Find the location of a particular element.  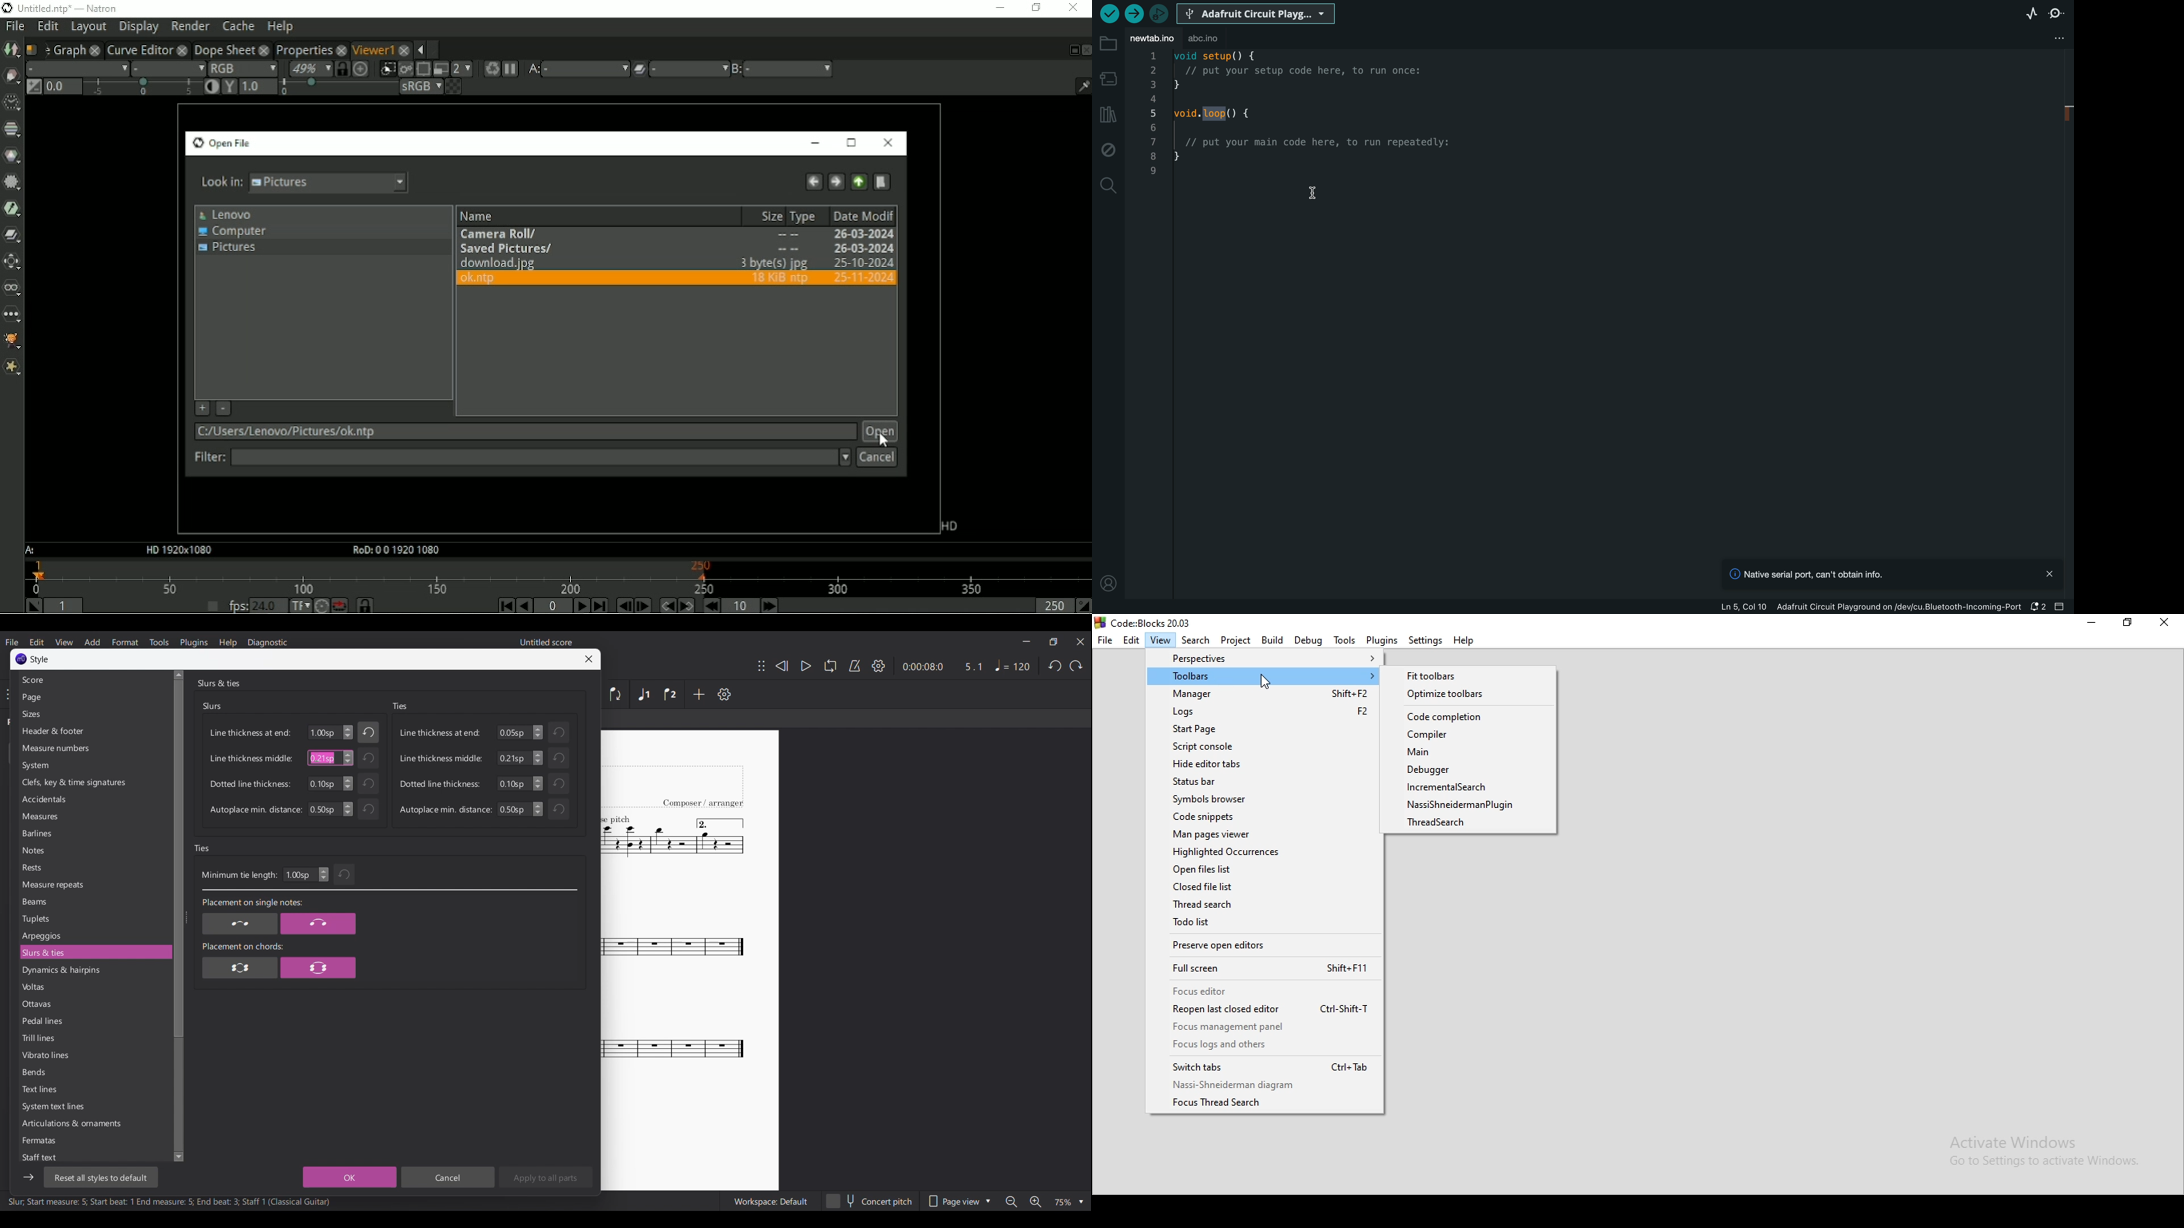

Bends is located at coordinates (94, 1072).